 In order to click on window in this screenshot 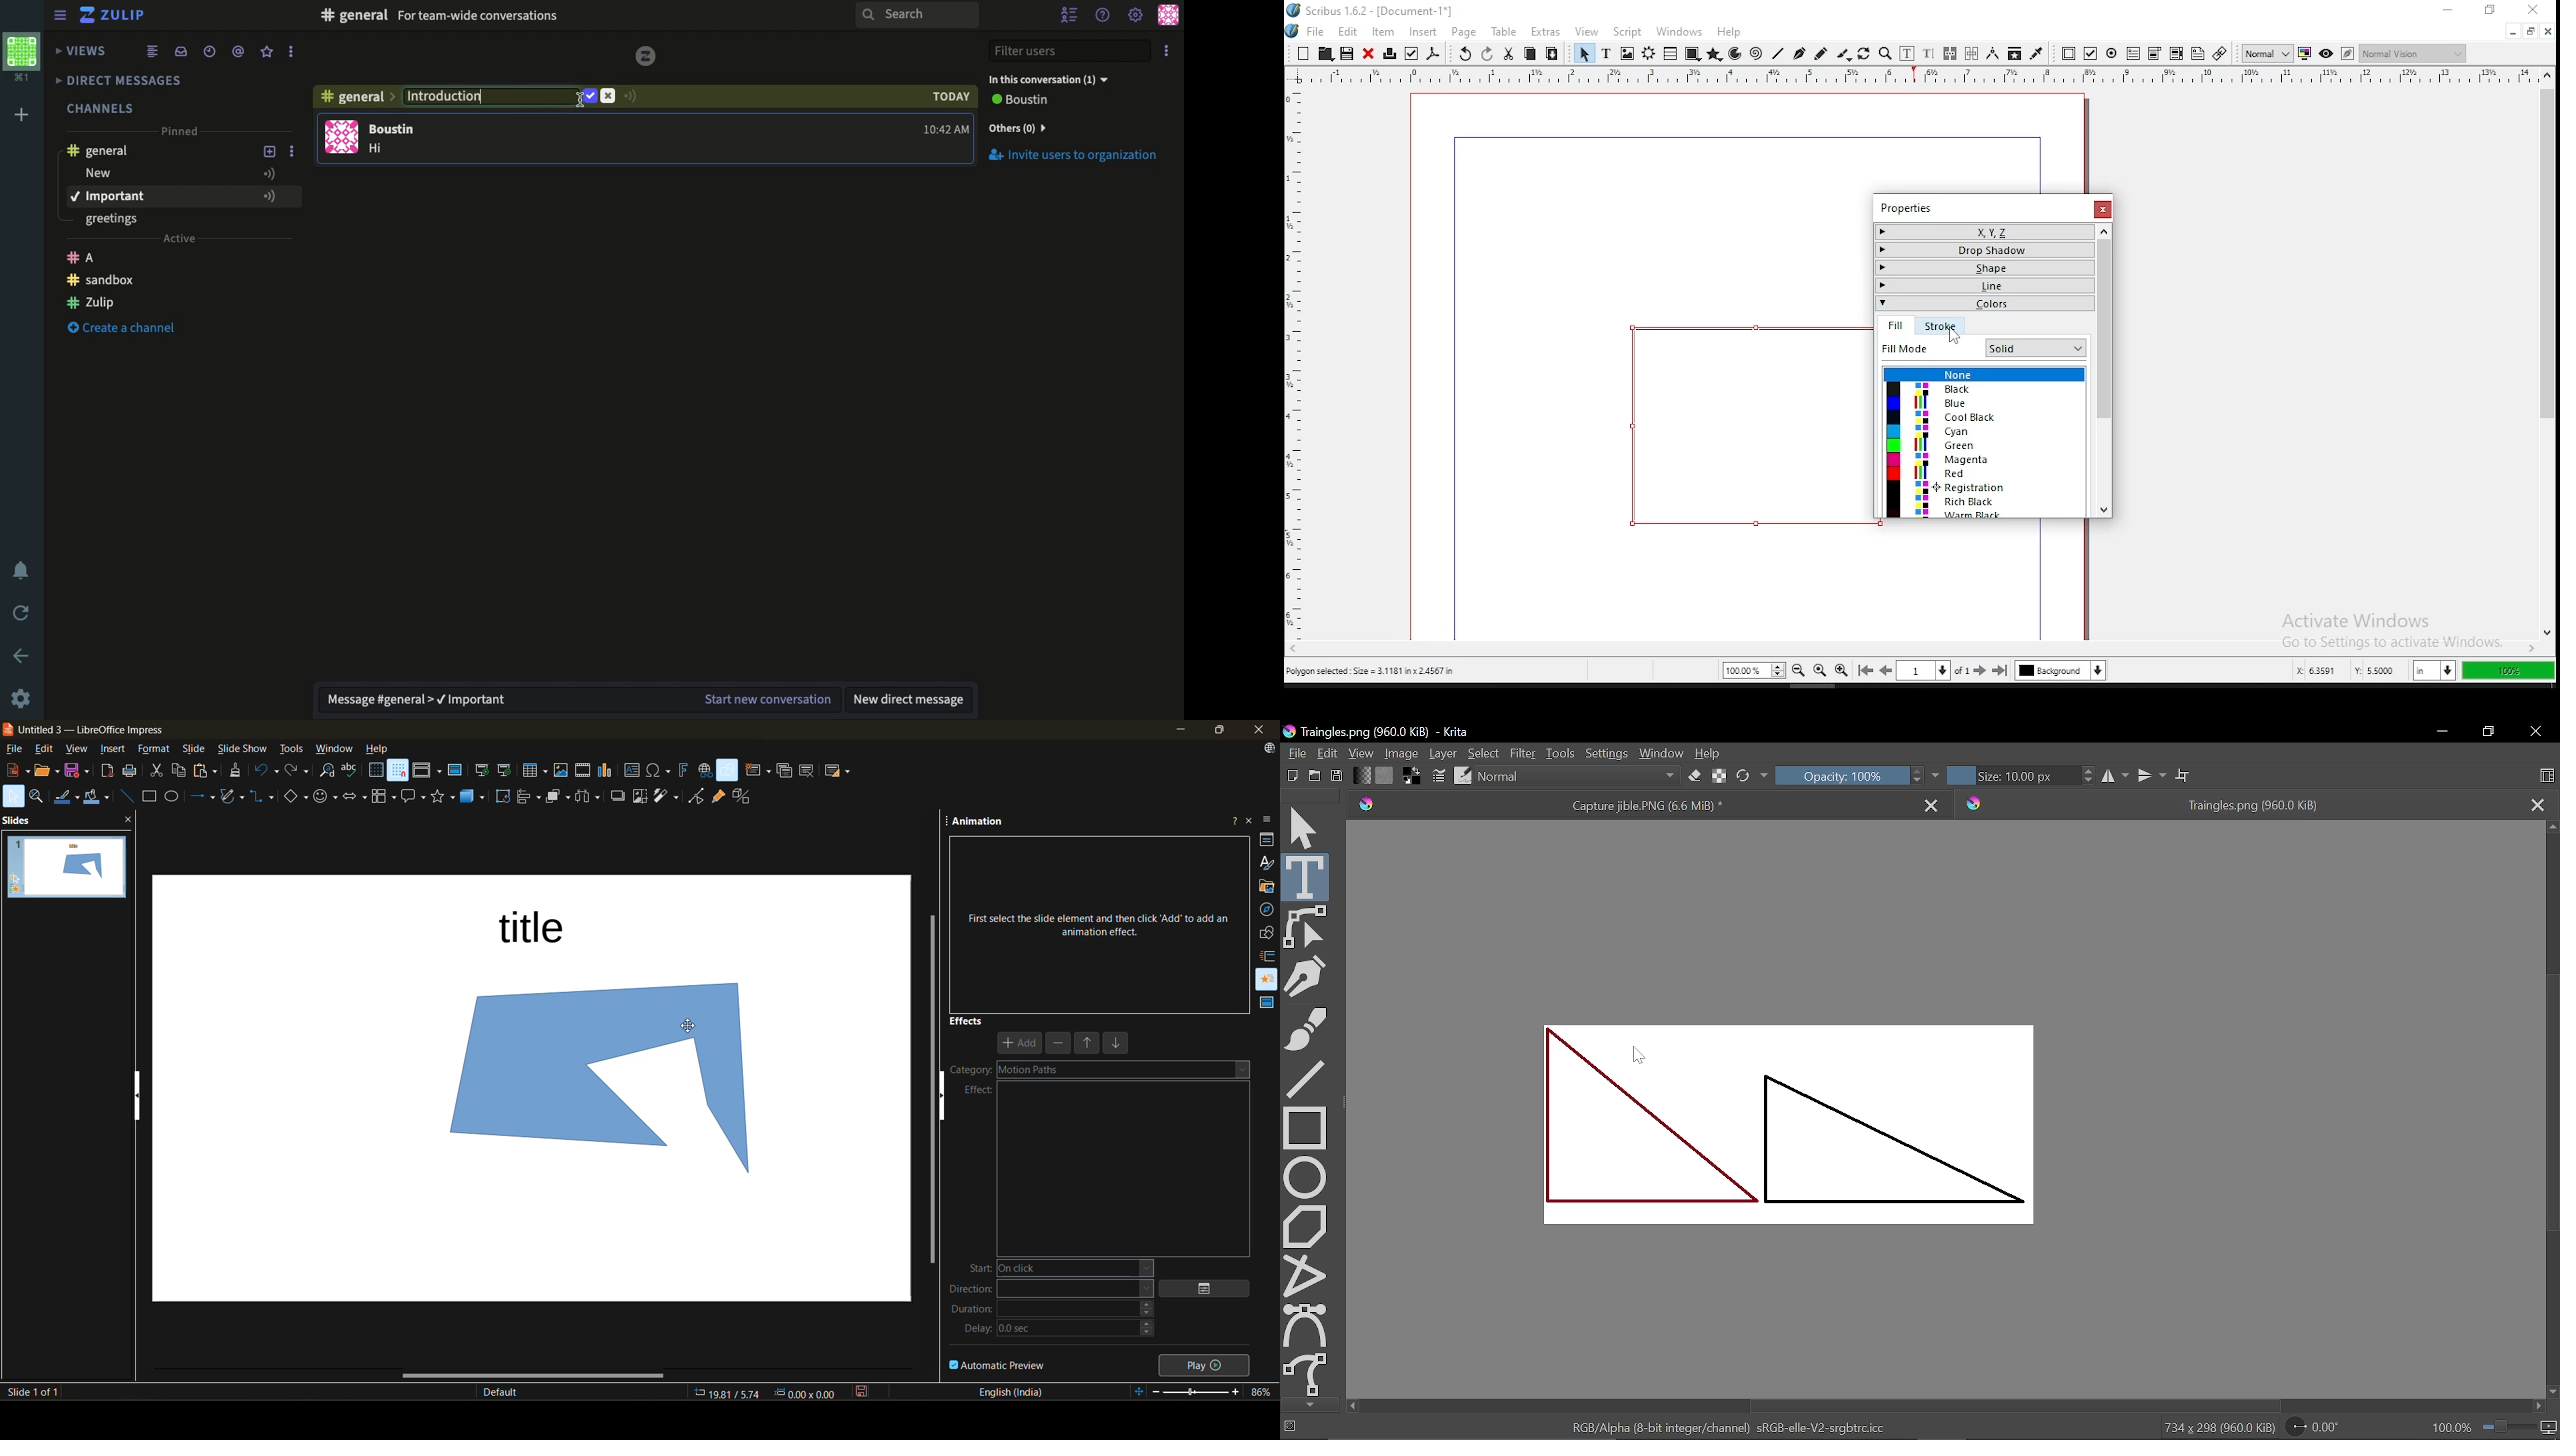, I will do `click(335, 749)`.